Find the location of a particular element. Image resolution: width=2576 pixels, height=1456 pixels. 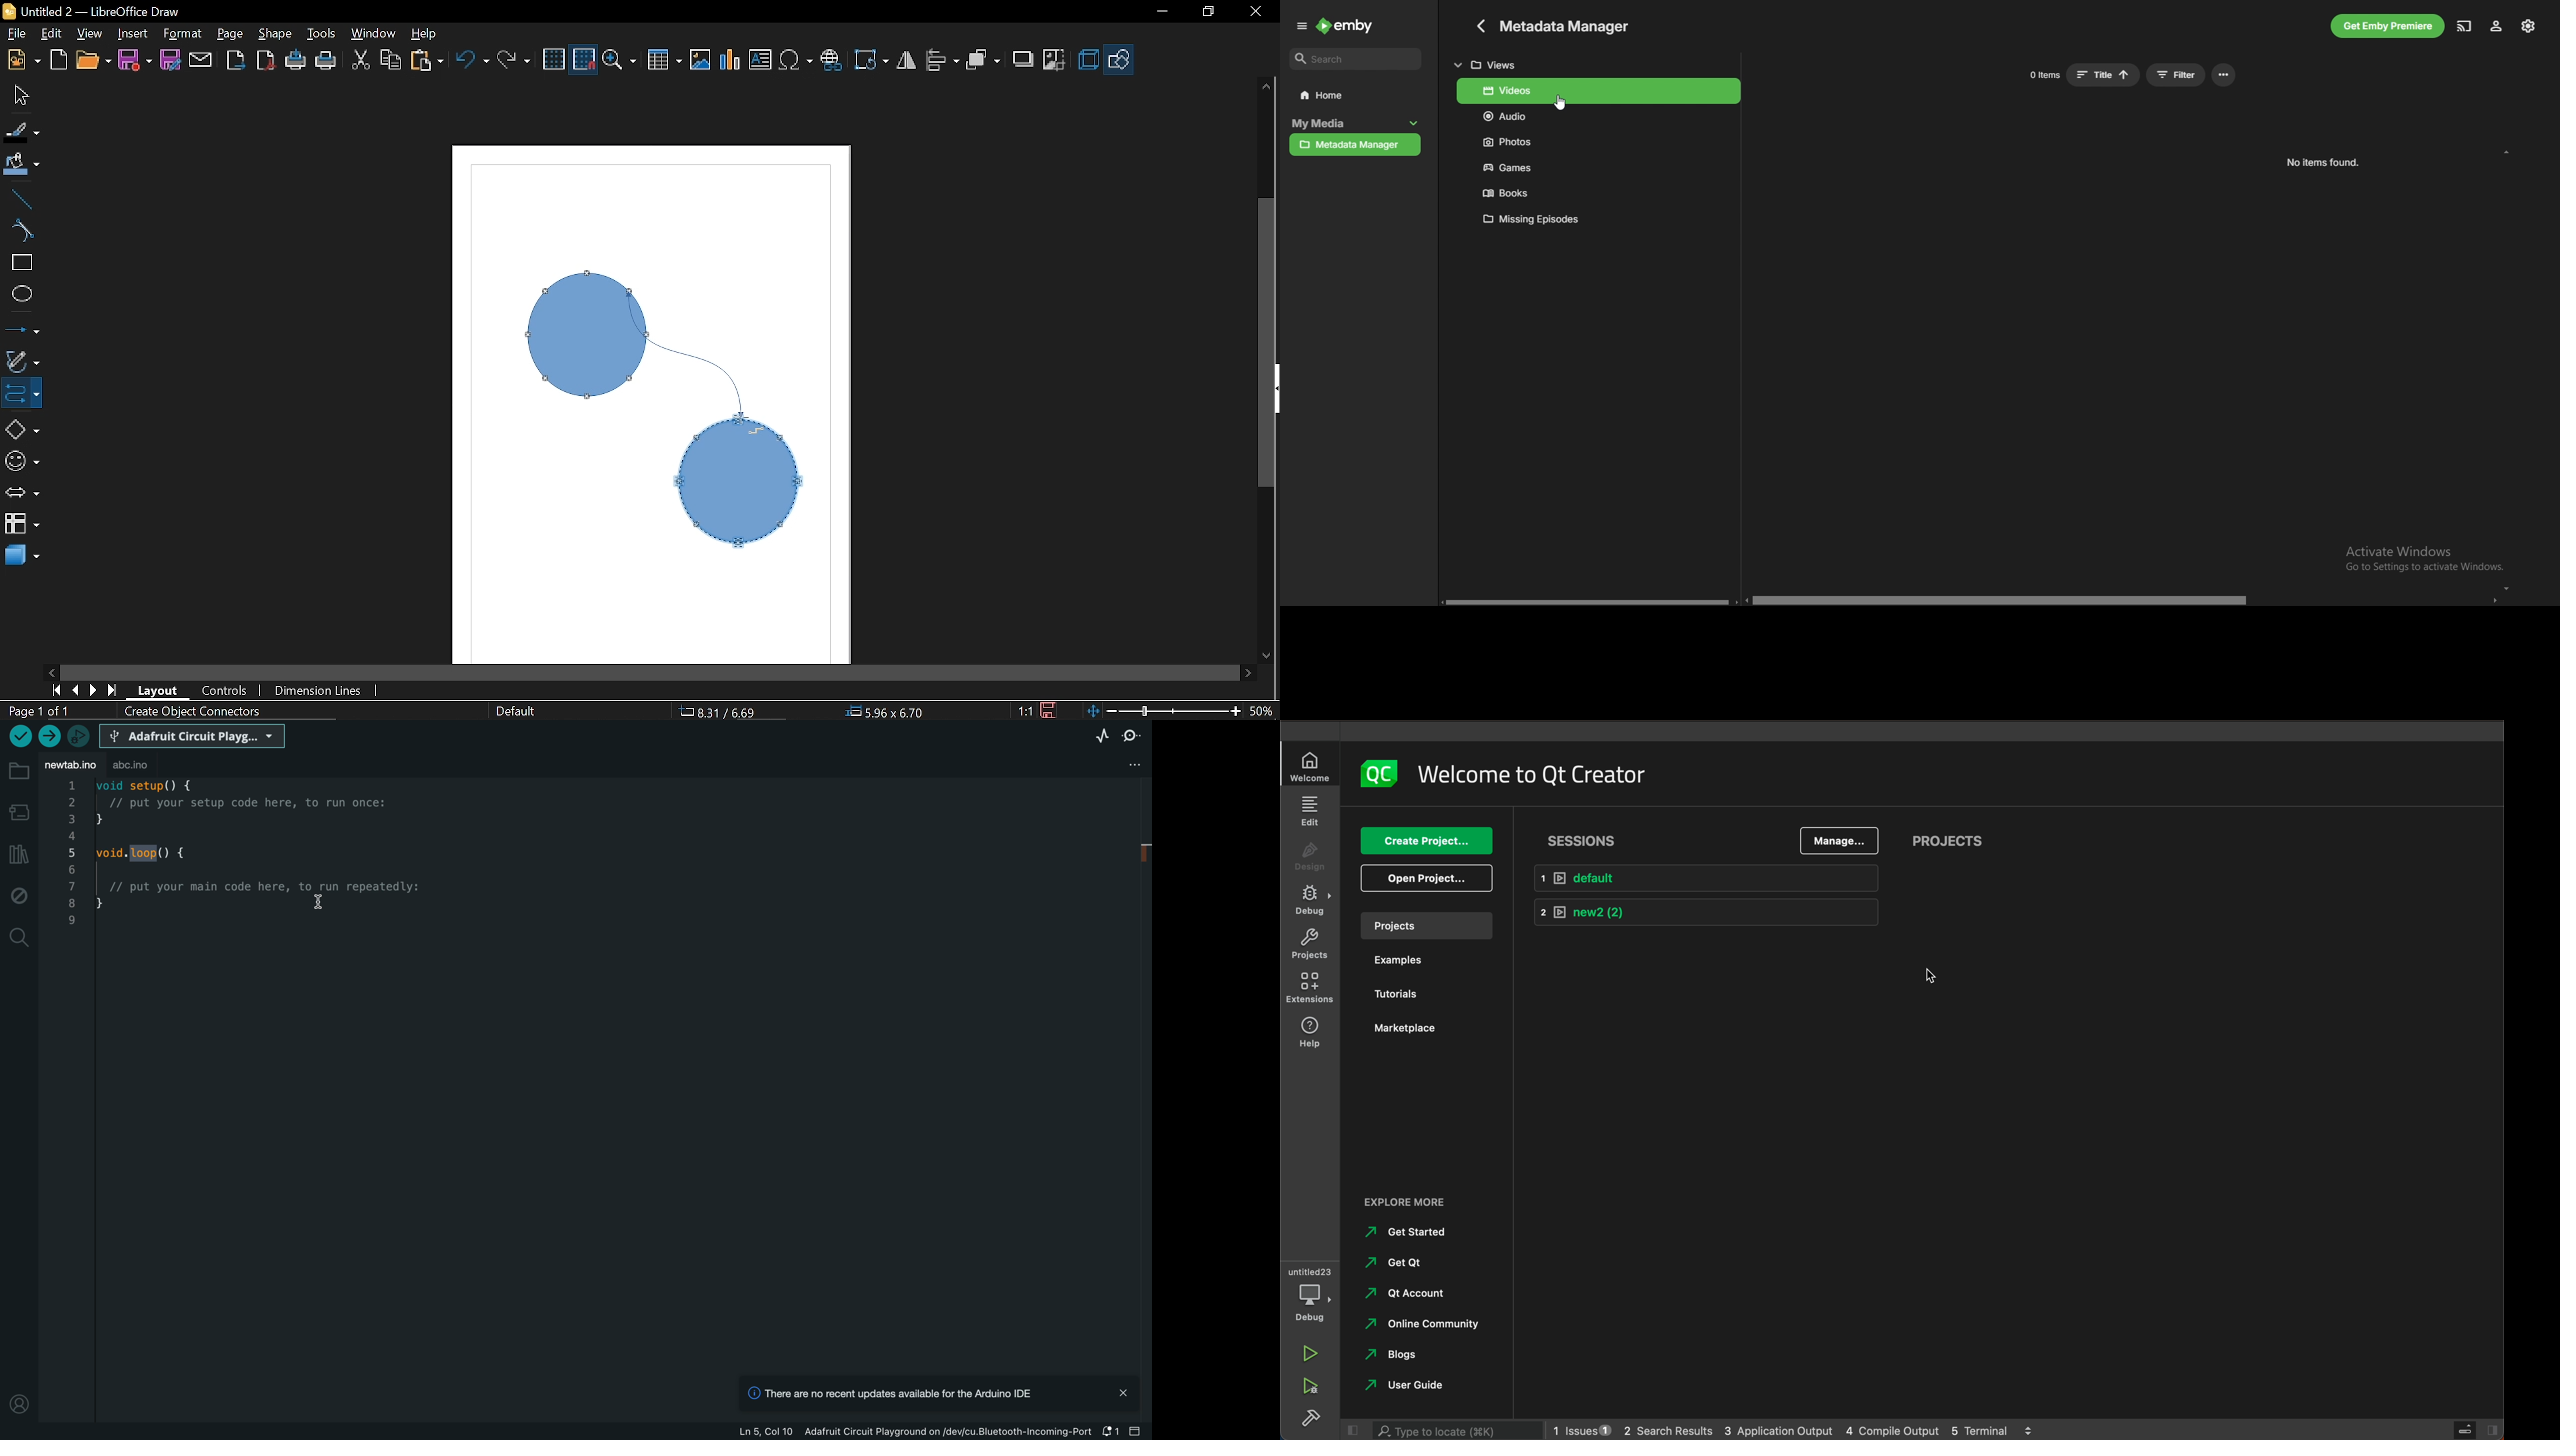

Page is located at coordinates (232, 35).